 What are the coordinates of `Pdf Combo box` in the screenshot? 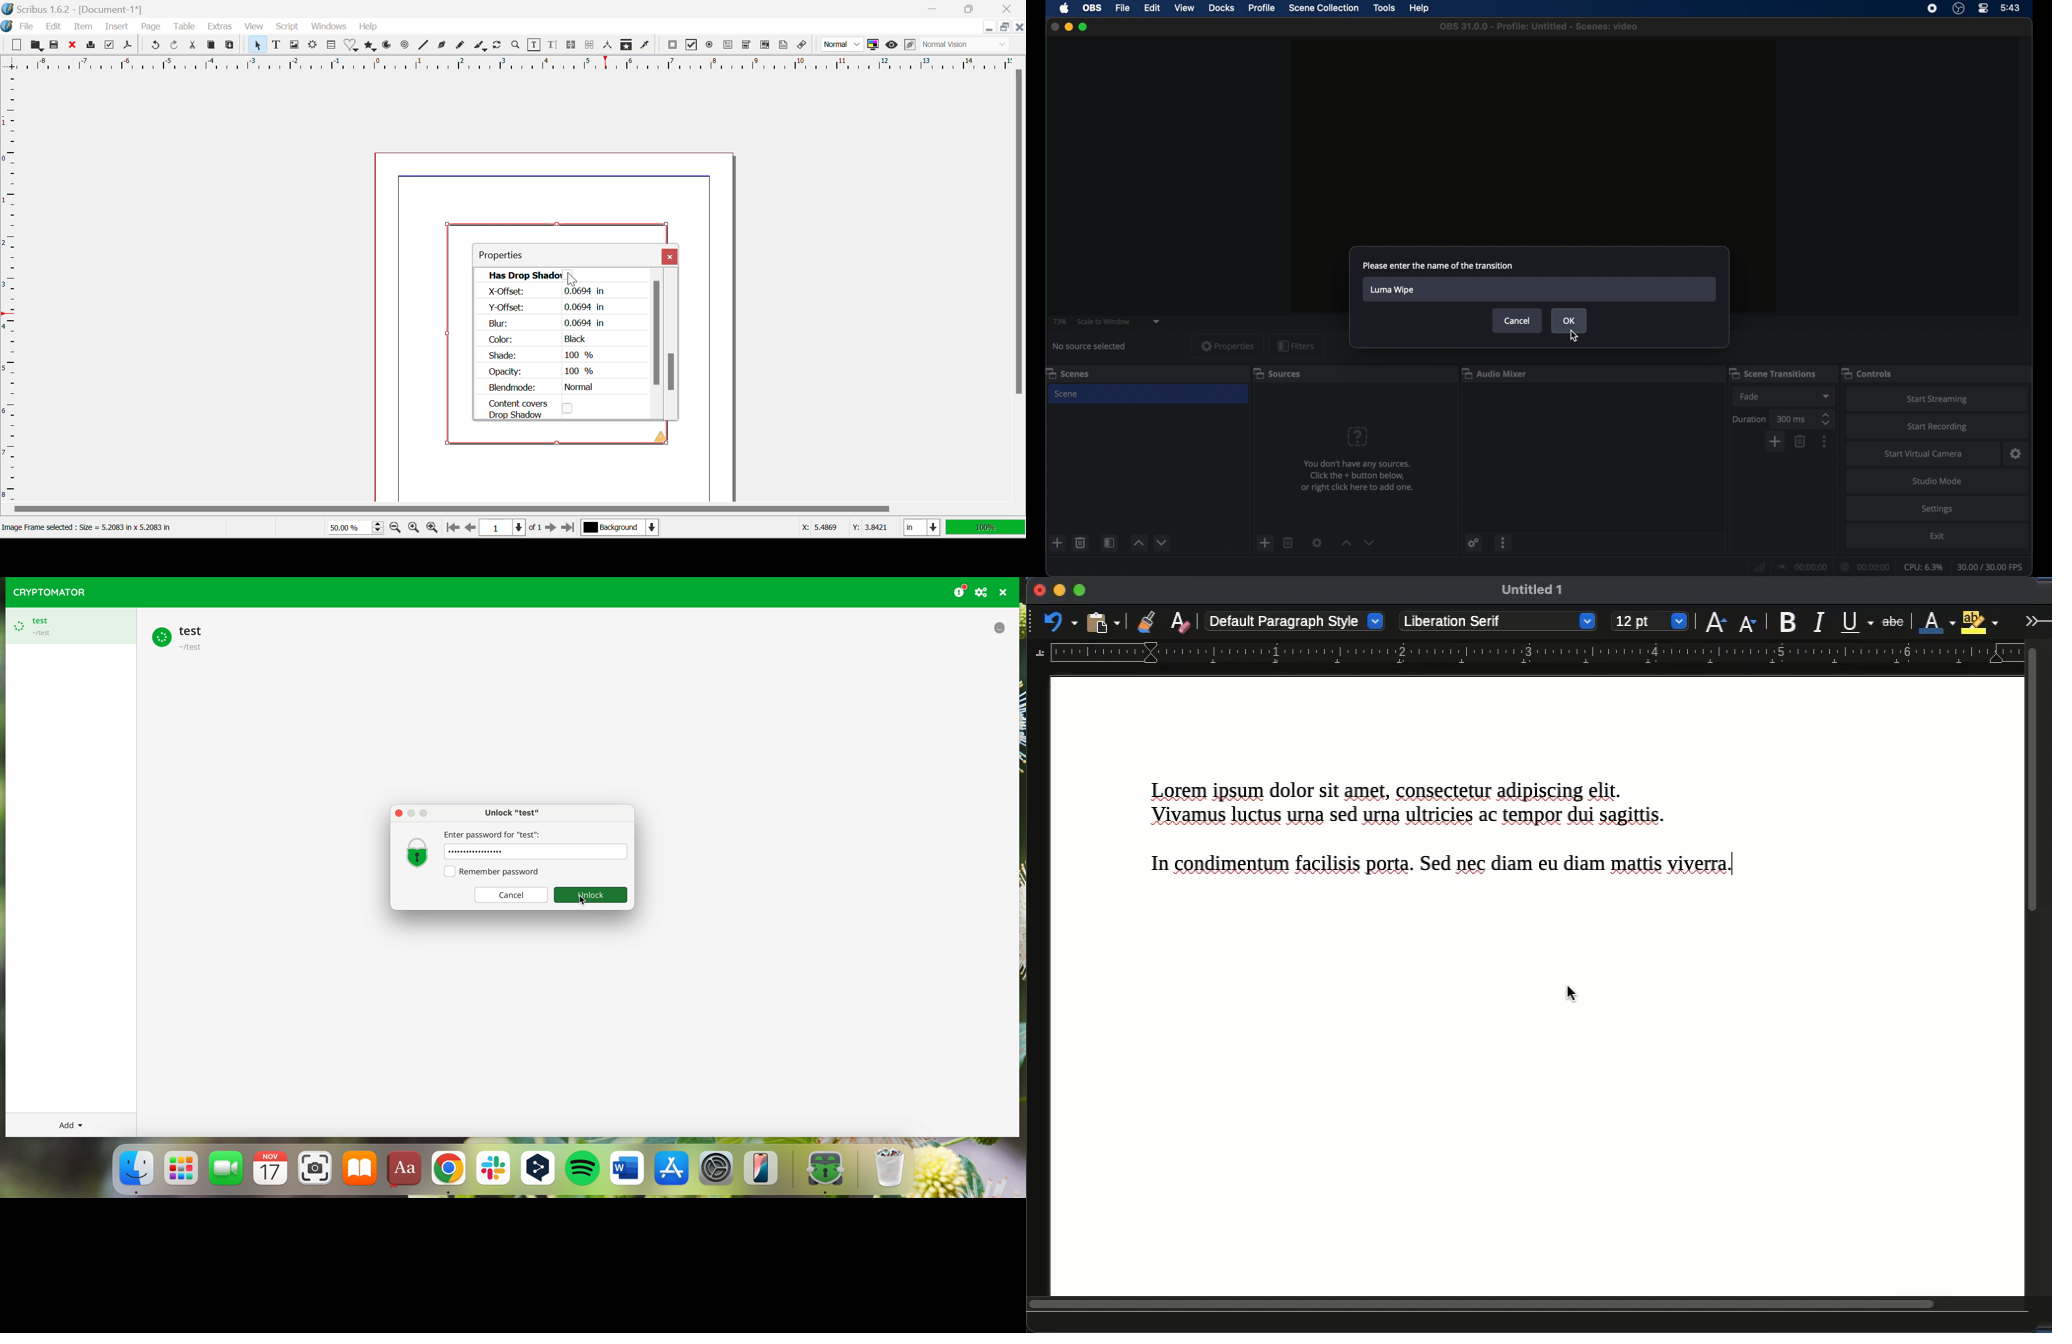 It's located at (747, 46).